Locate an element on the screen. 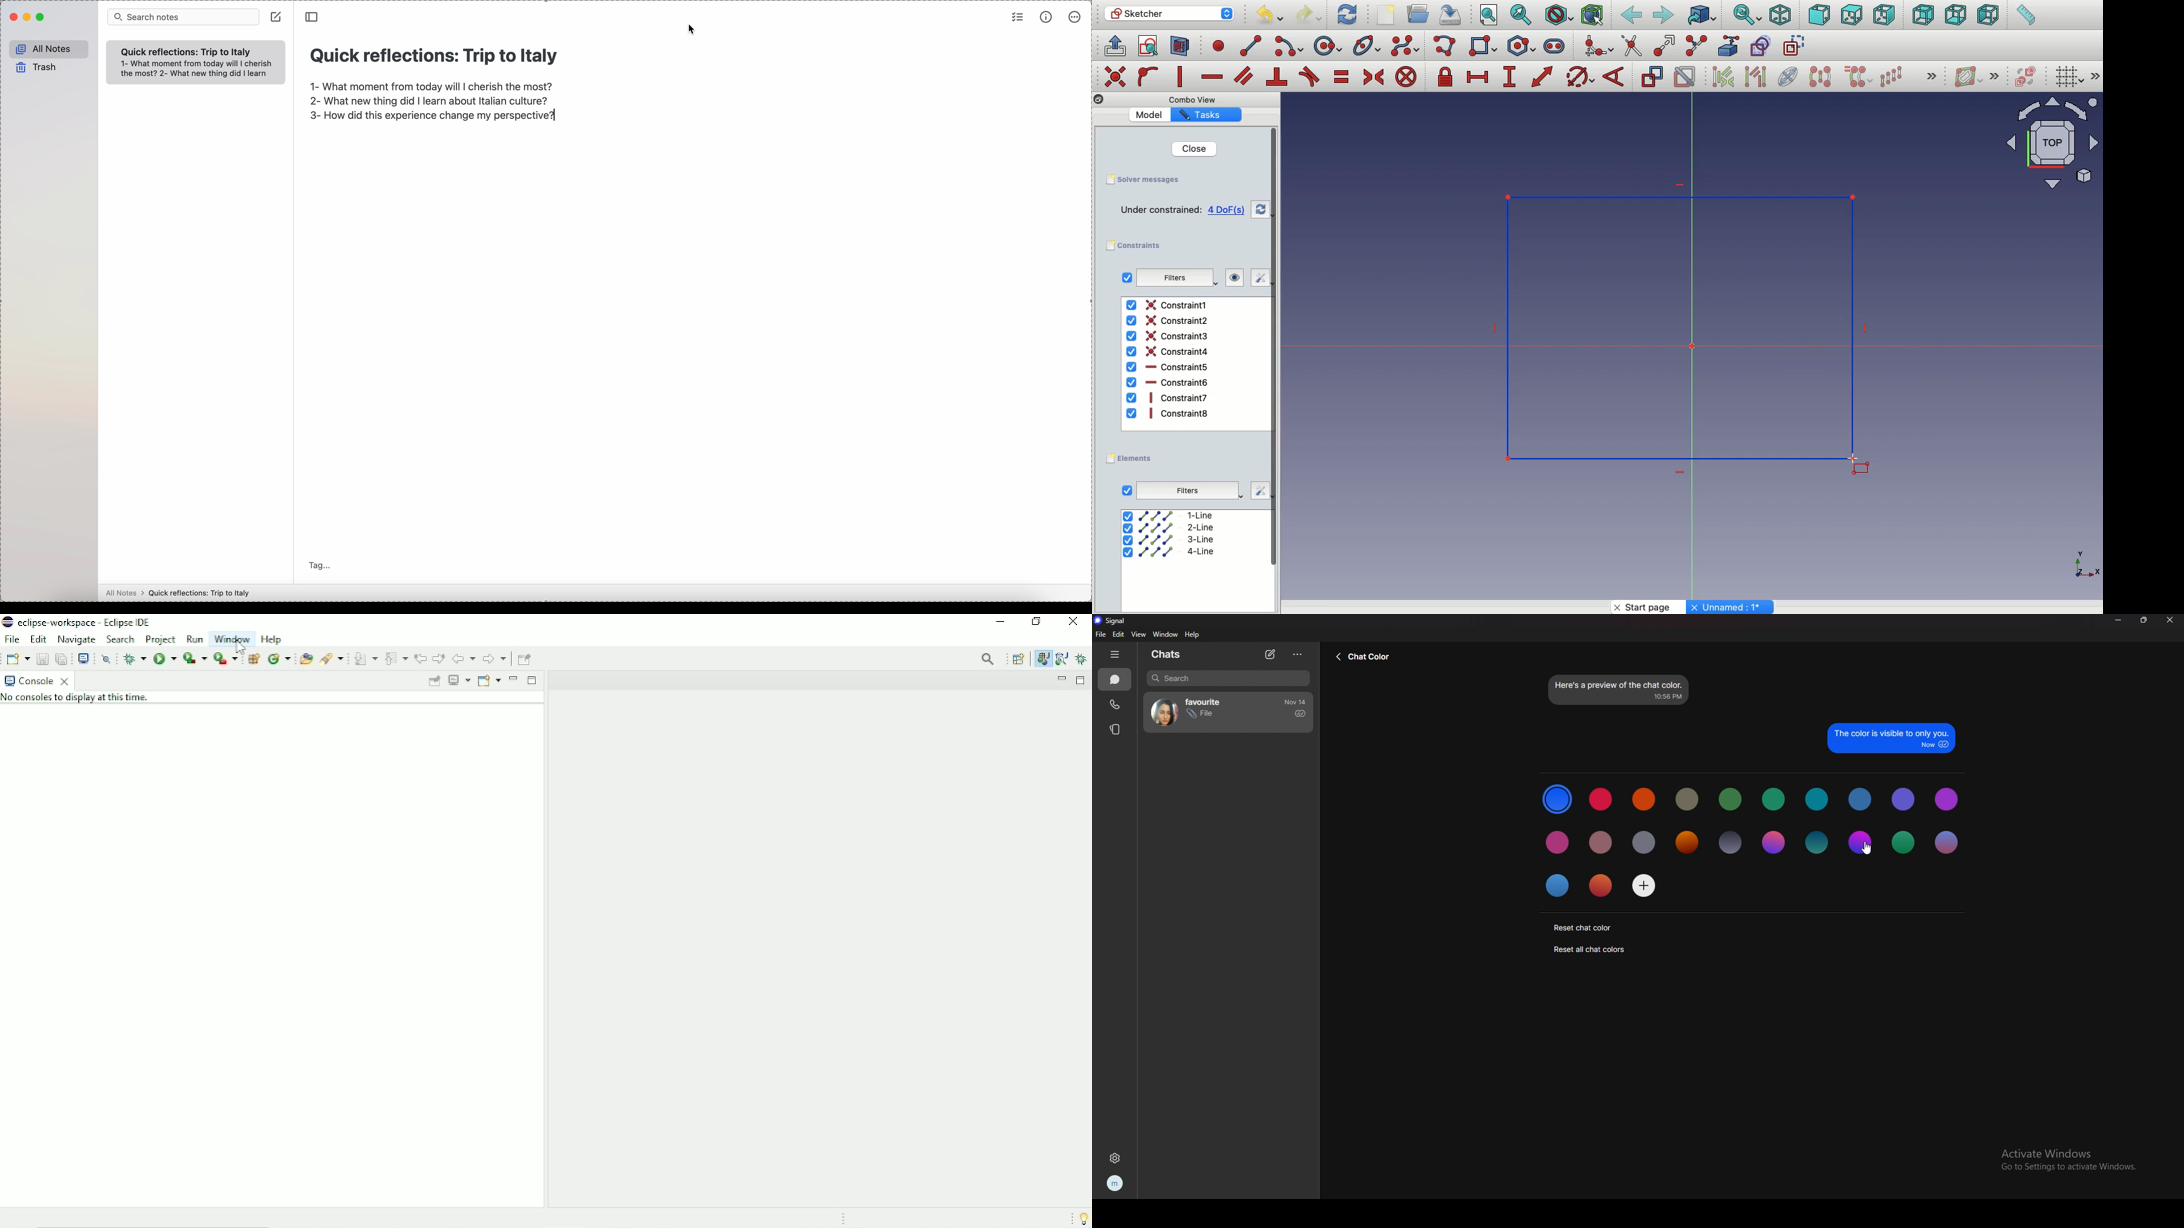 This screenshot has width=2184, height=1232. view sections is located at coordinates (1183, 47).